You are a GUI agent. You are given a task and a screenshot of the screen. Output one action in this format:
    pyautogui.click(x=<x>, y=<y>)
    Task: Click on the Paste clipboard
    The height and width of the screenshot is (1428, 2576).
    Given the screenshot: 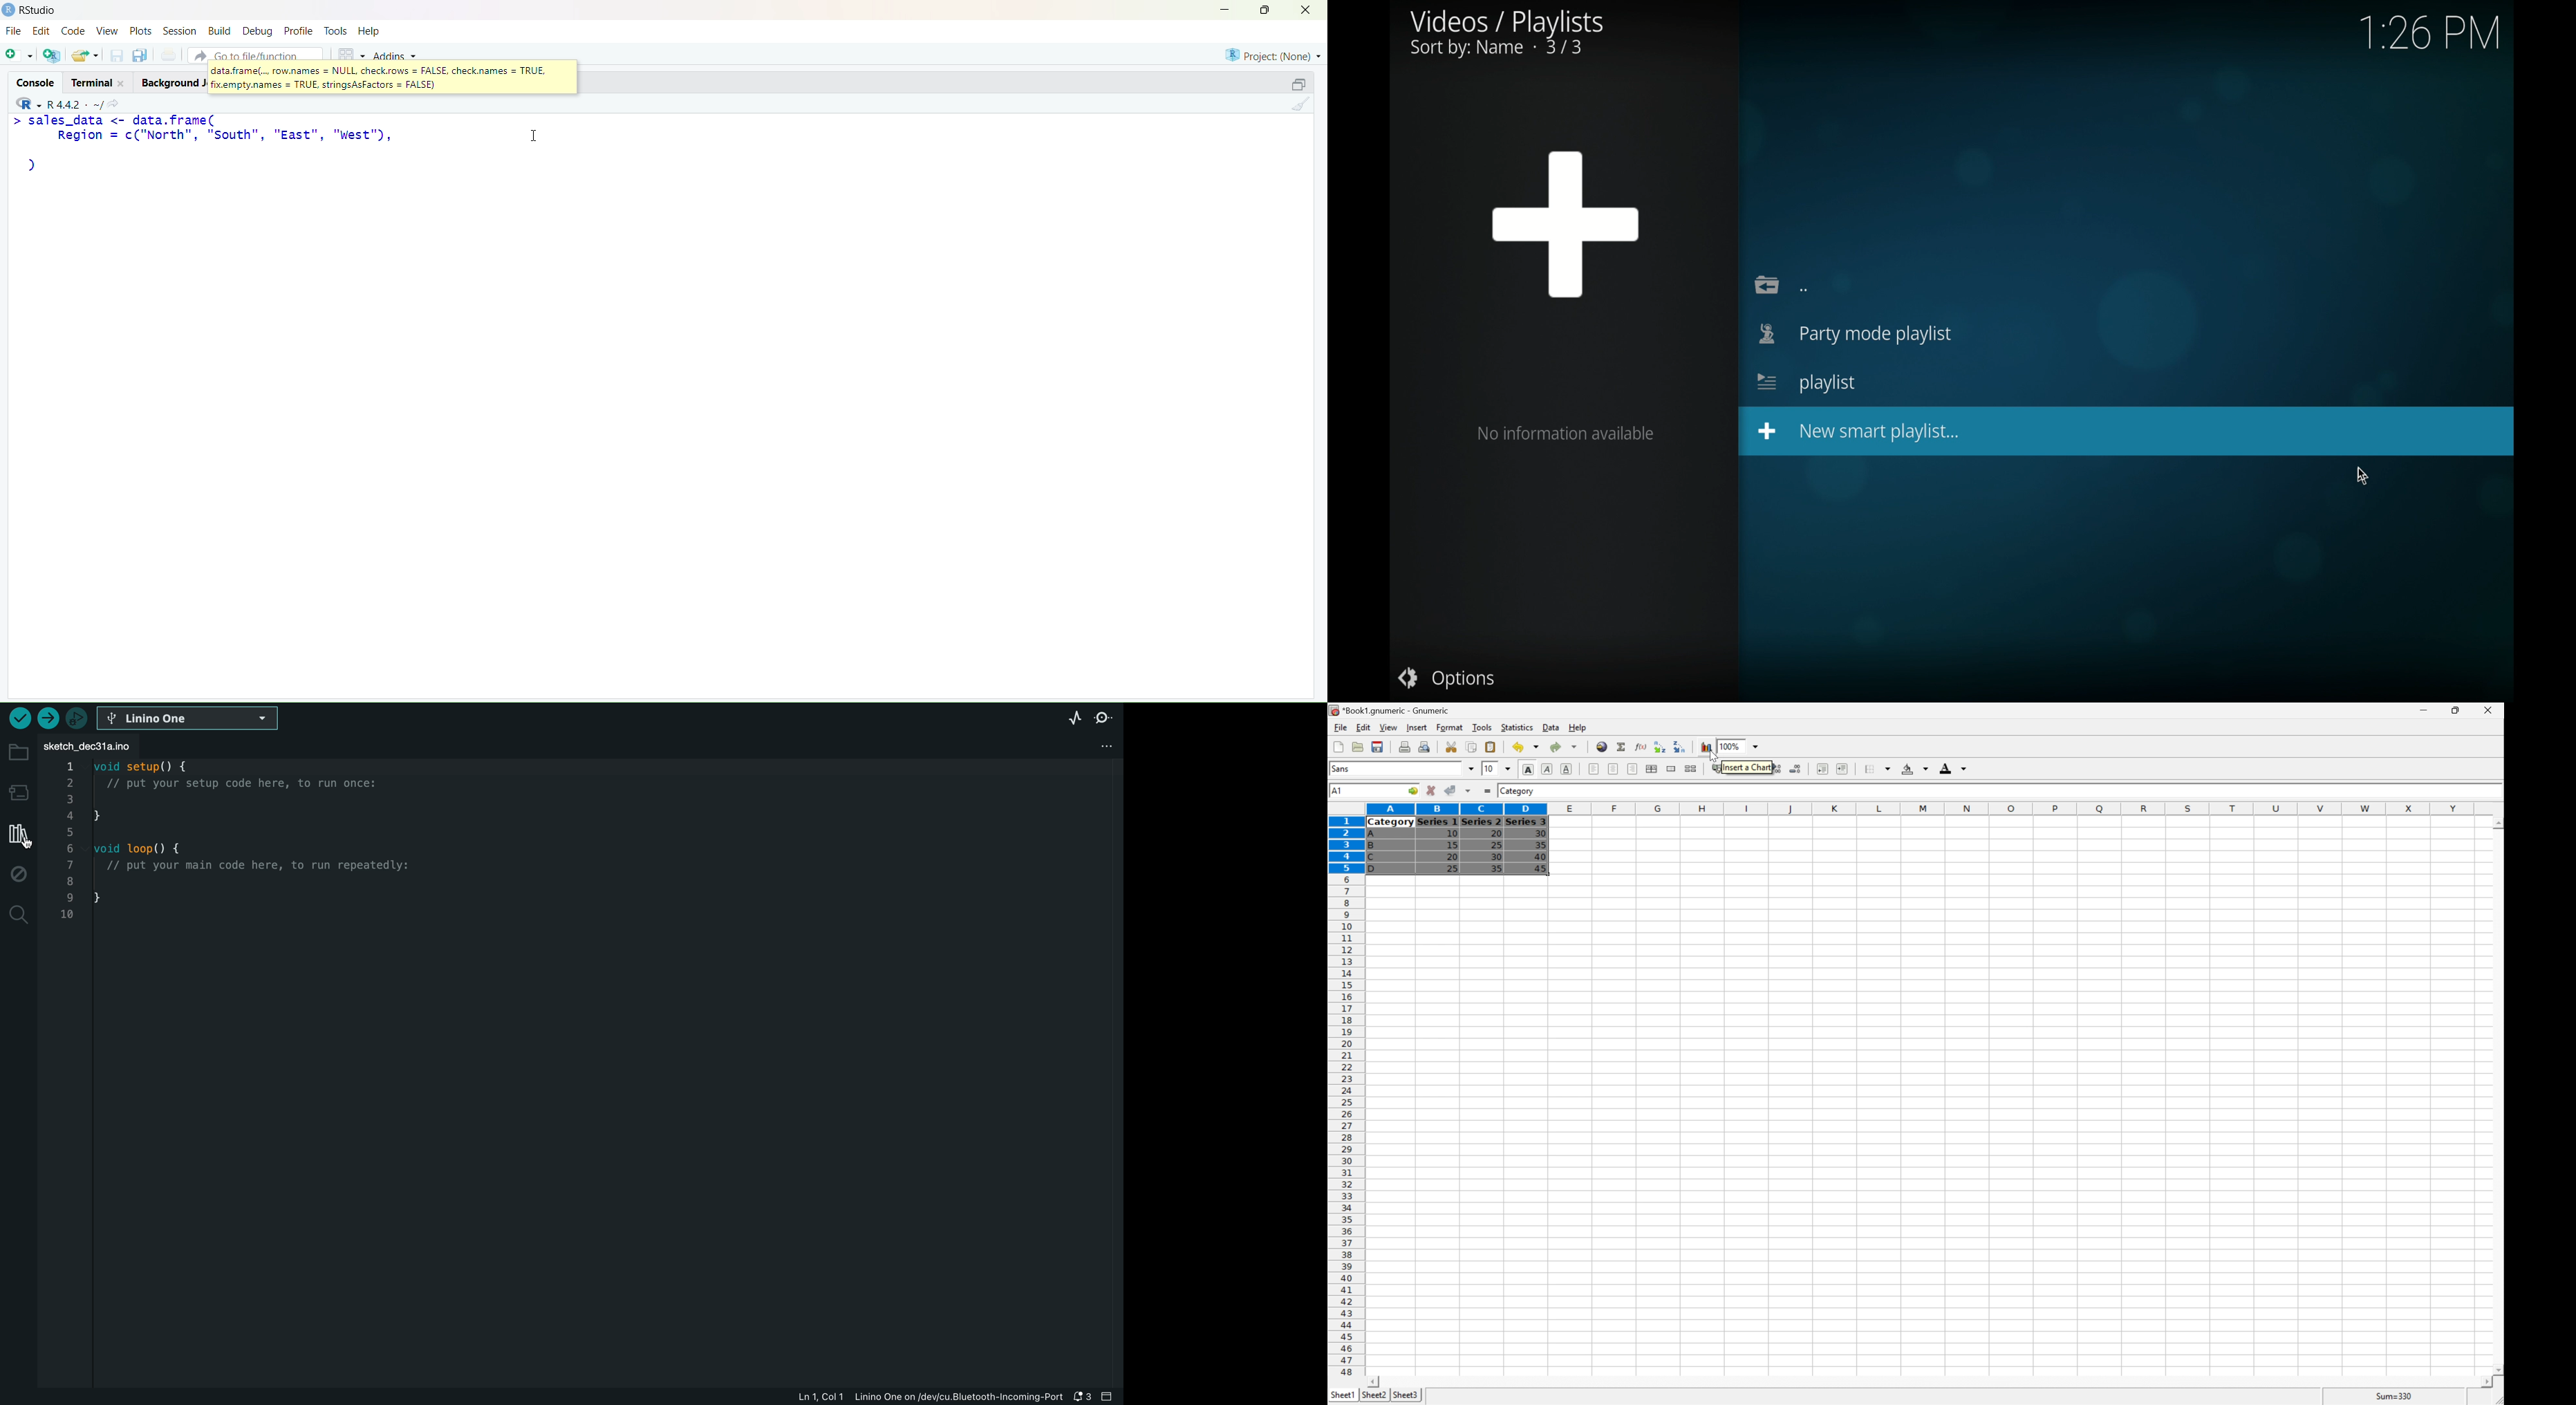 What is the action you would take?
    pyautogui.click(x=1490, y=746)
    